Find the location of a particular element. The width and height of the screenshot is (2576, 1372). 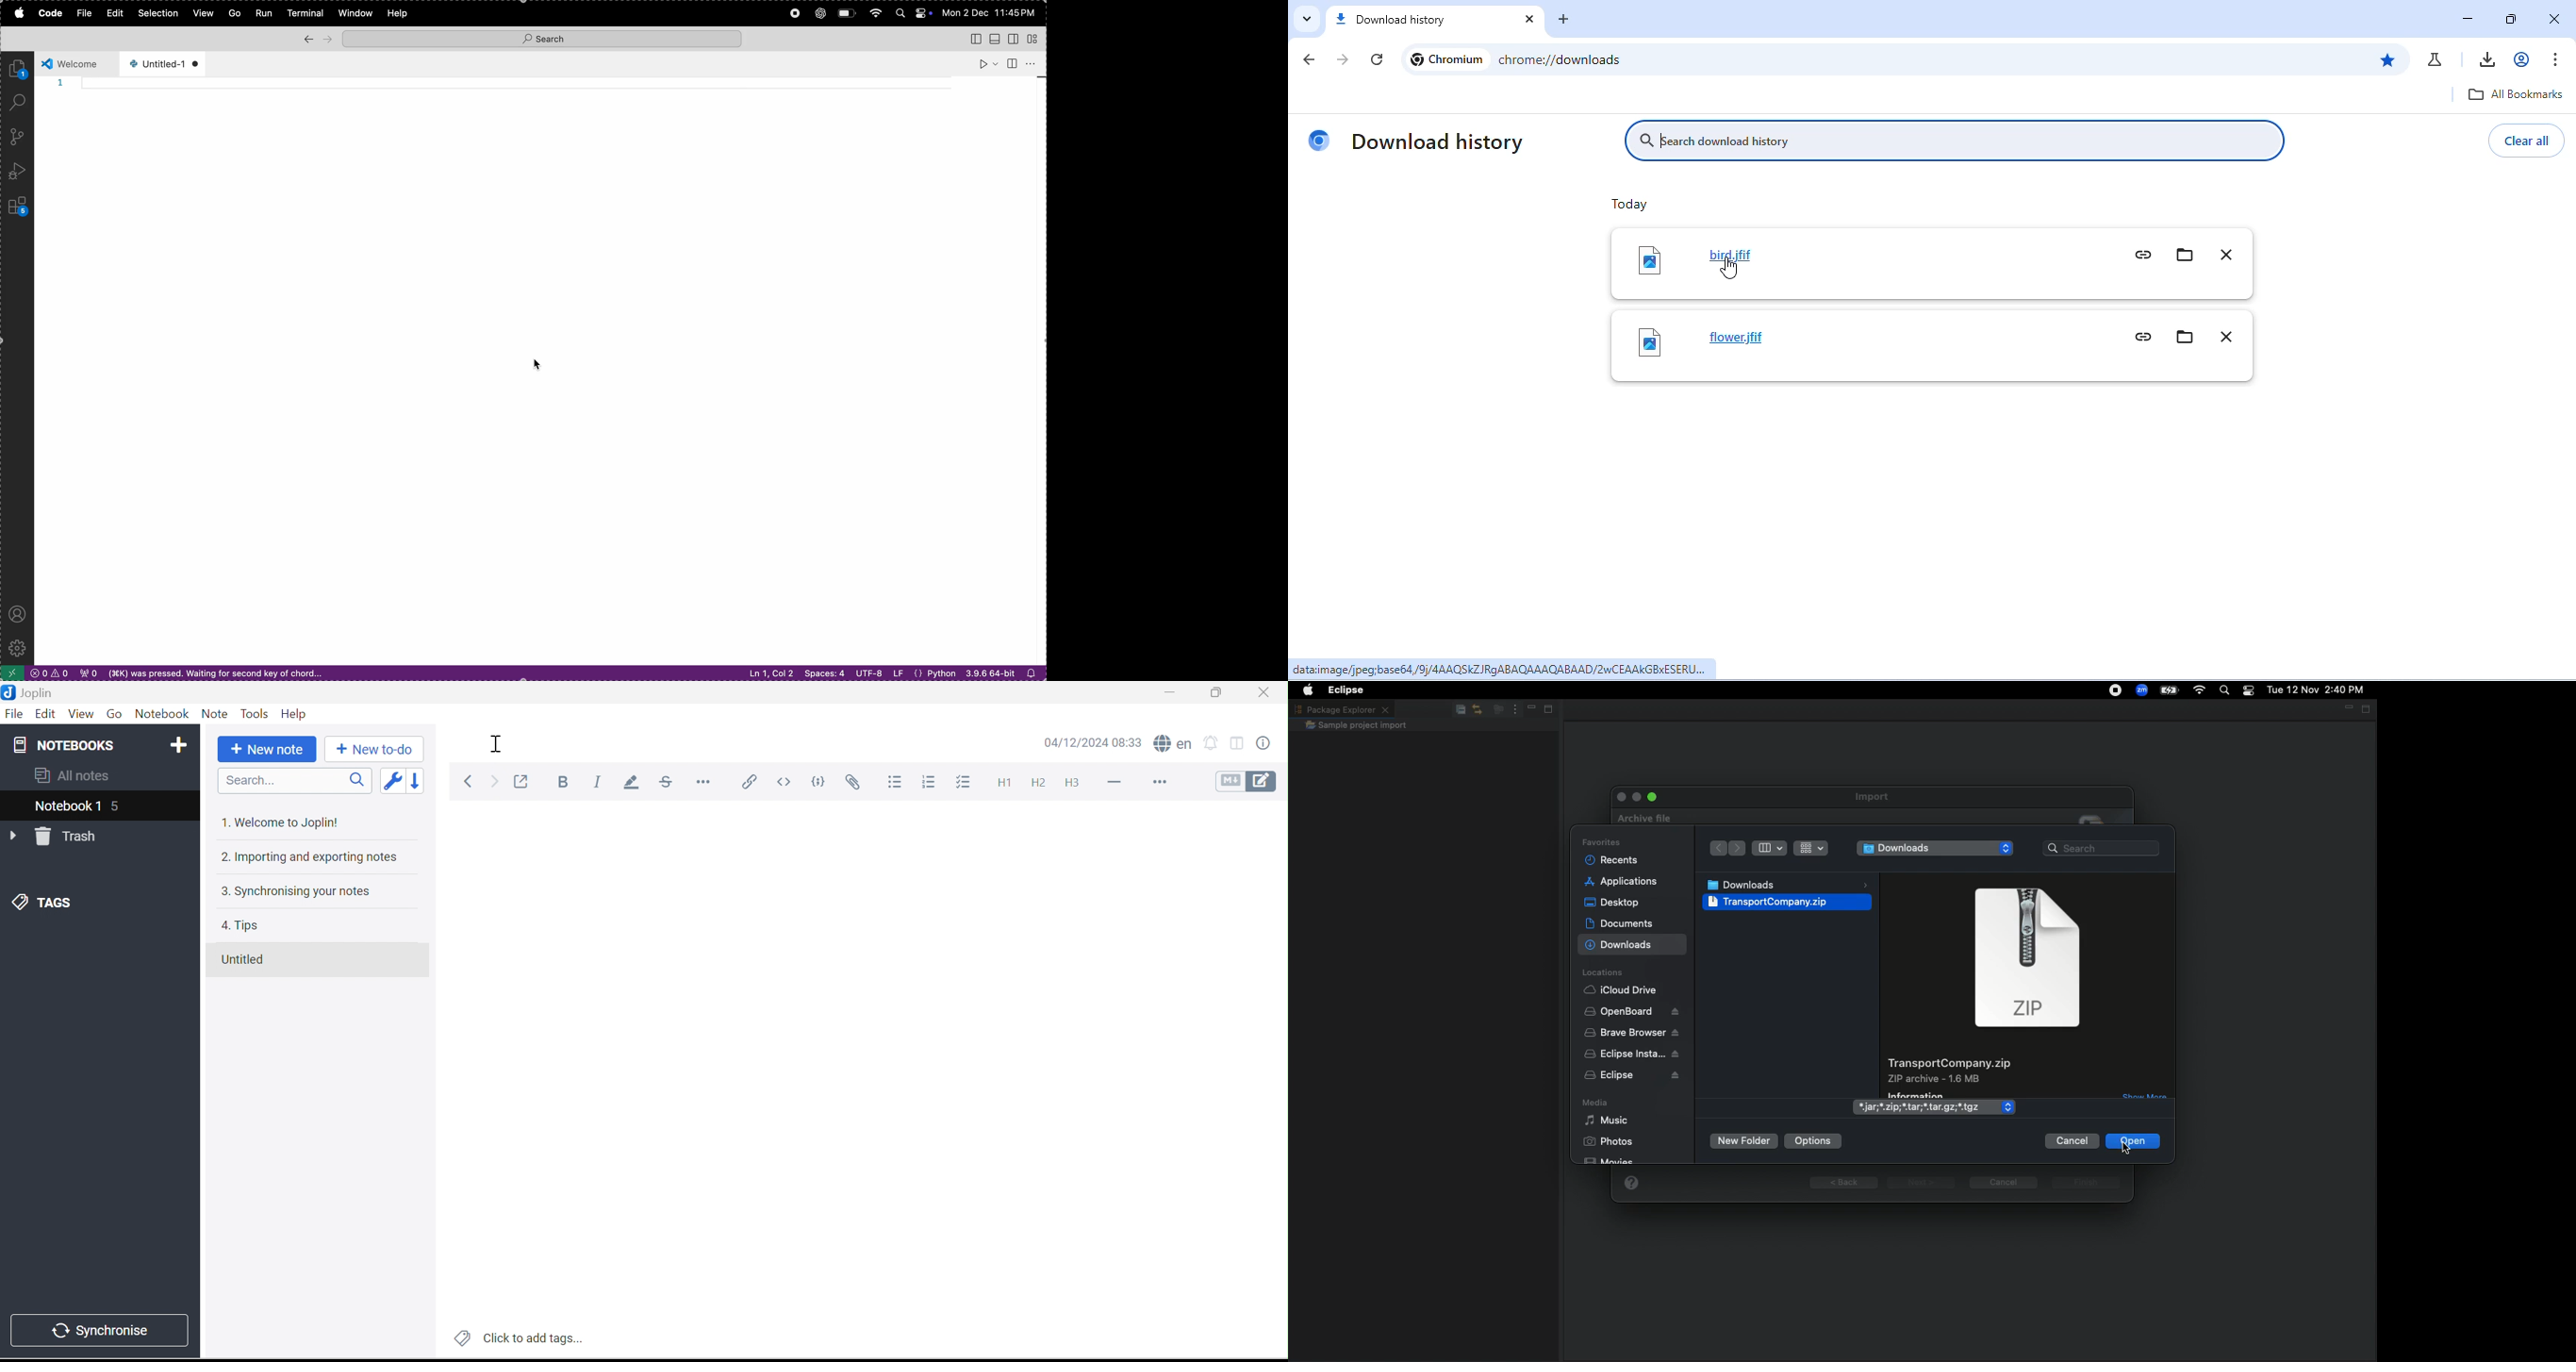

Attach file is located at coordinates (856, 783).